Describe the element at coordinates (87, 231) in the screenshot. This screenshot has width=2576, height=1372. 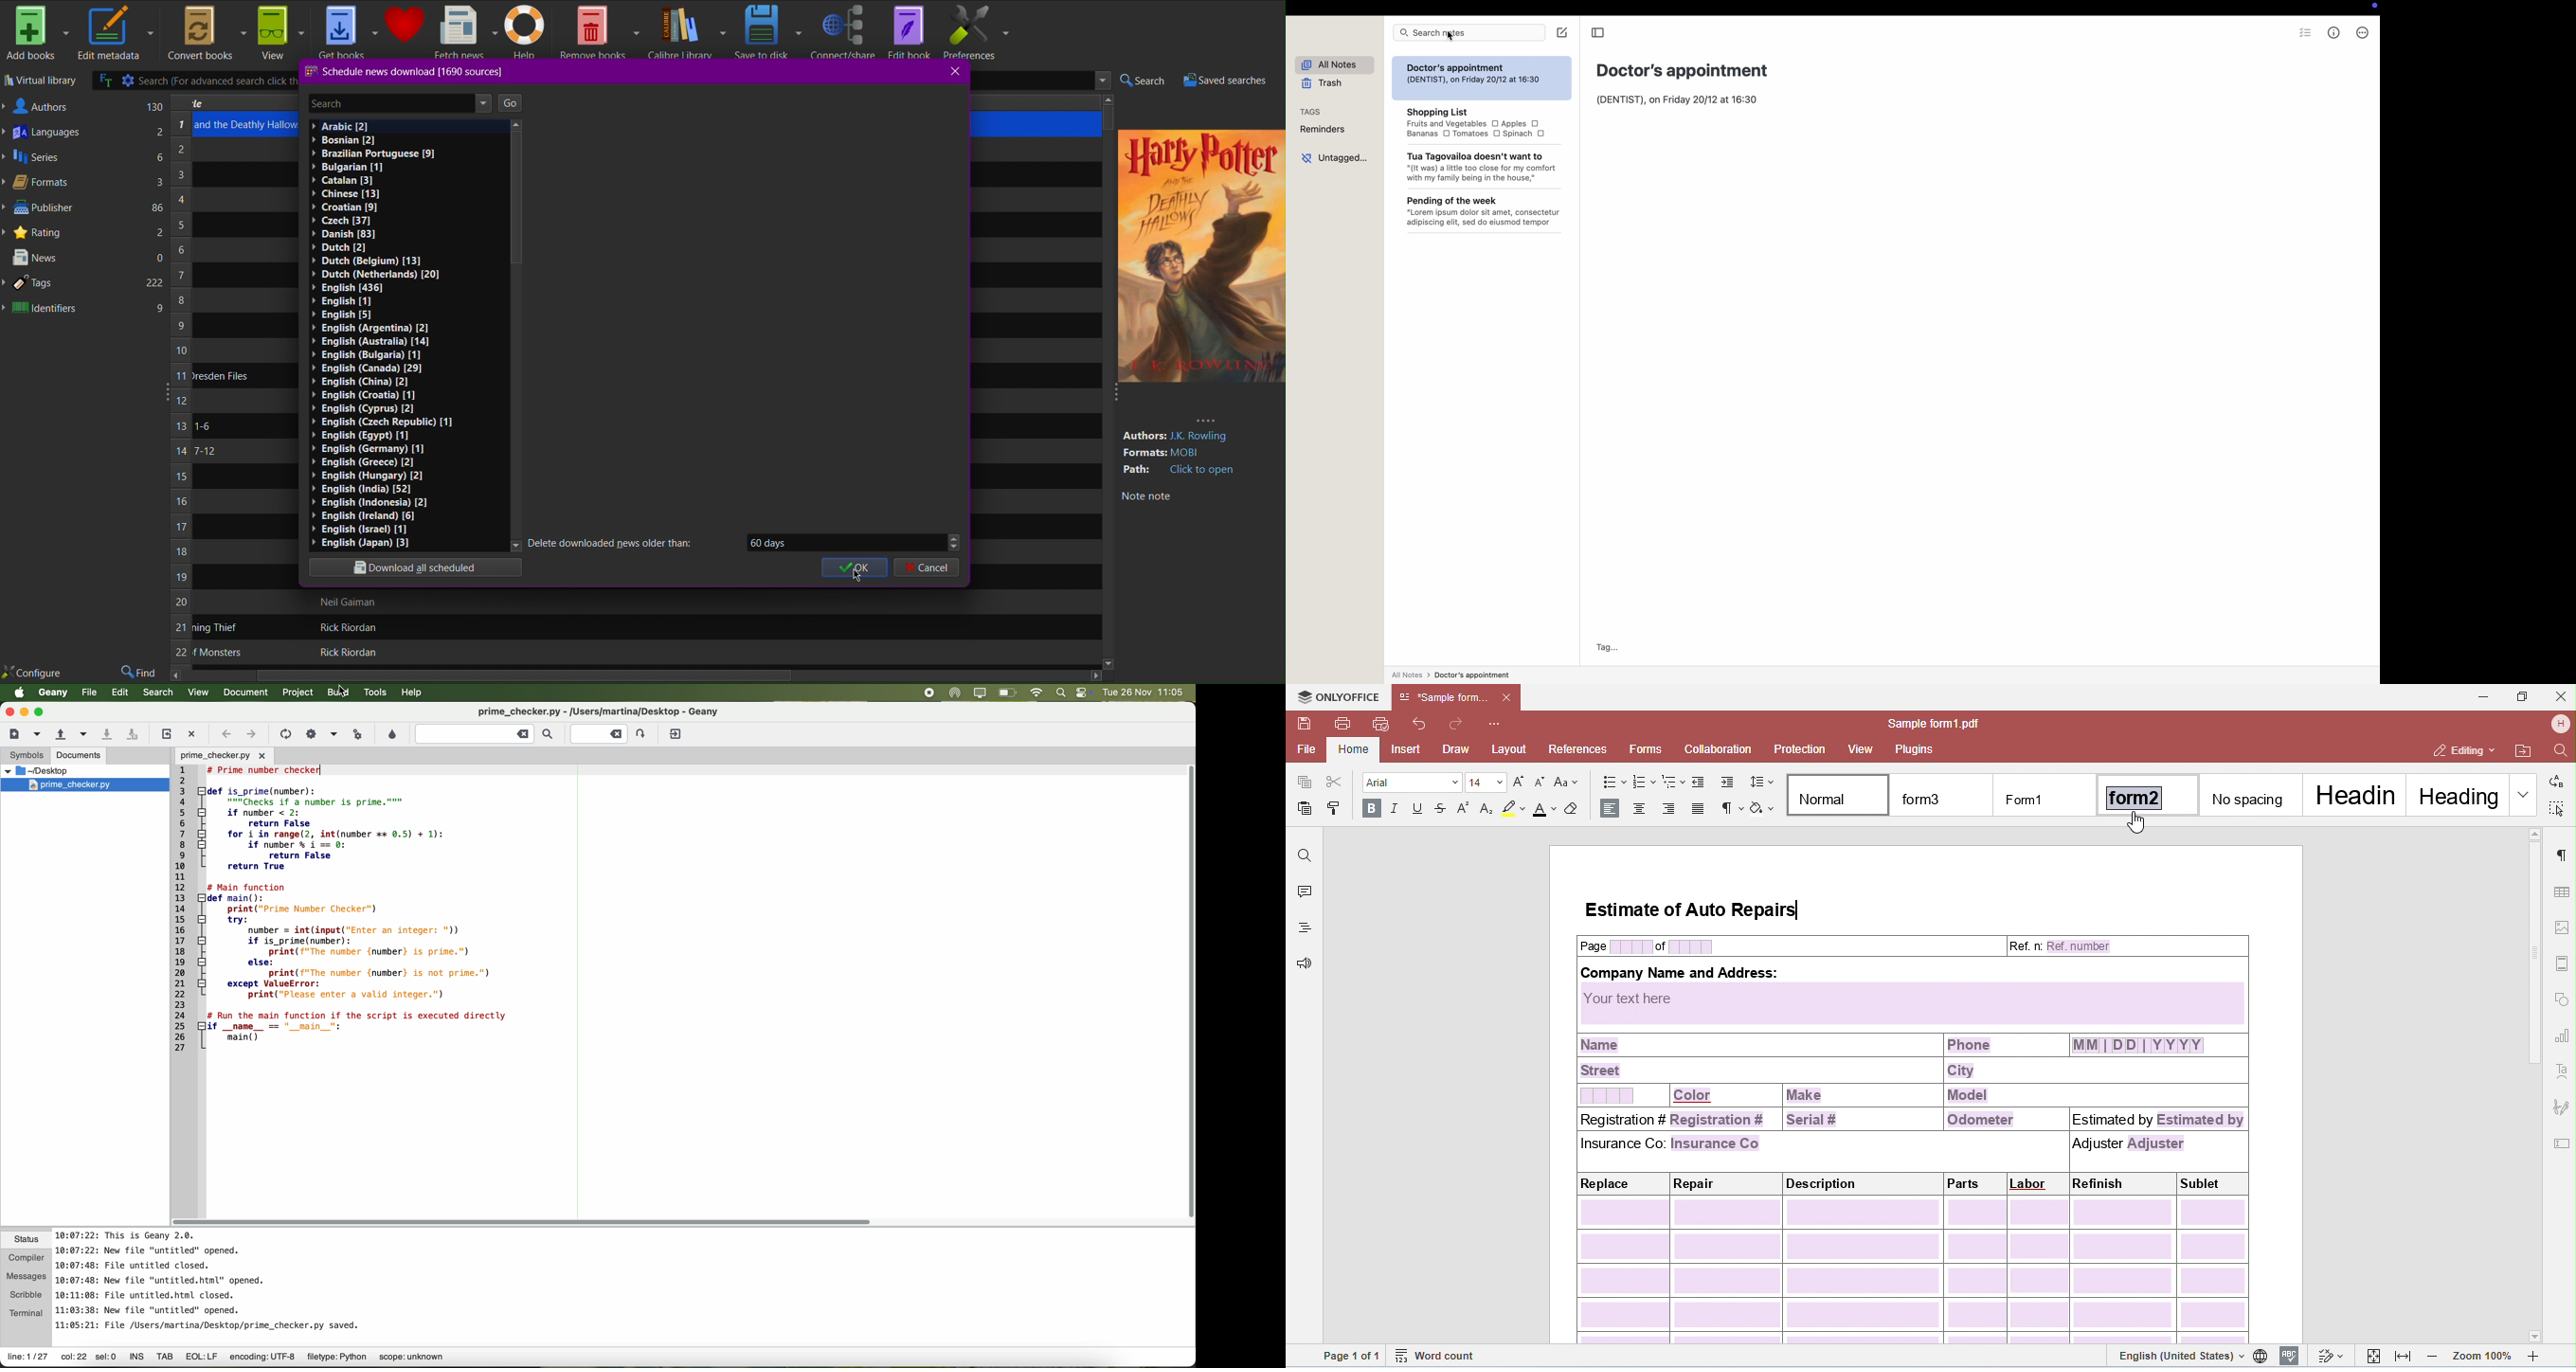
I see `Rating` at that location.